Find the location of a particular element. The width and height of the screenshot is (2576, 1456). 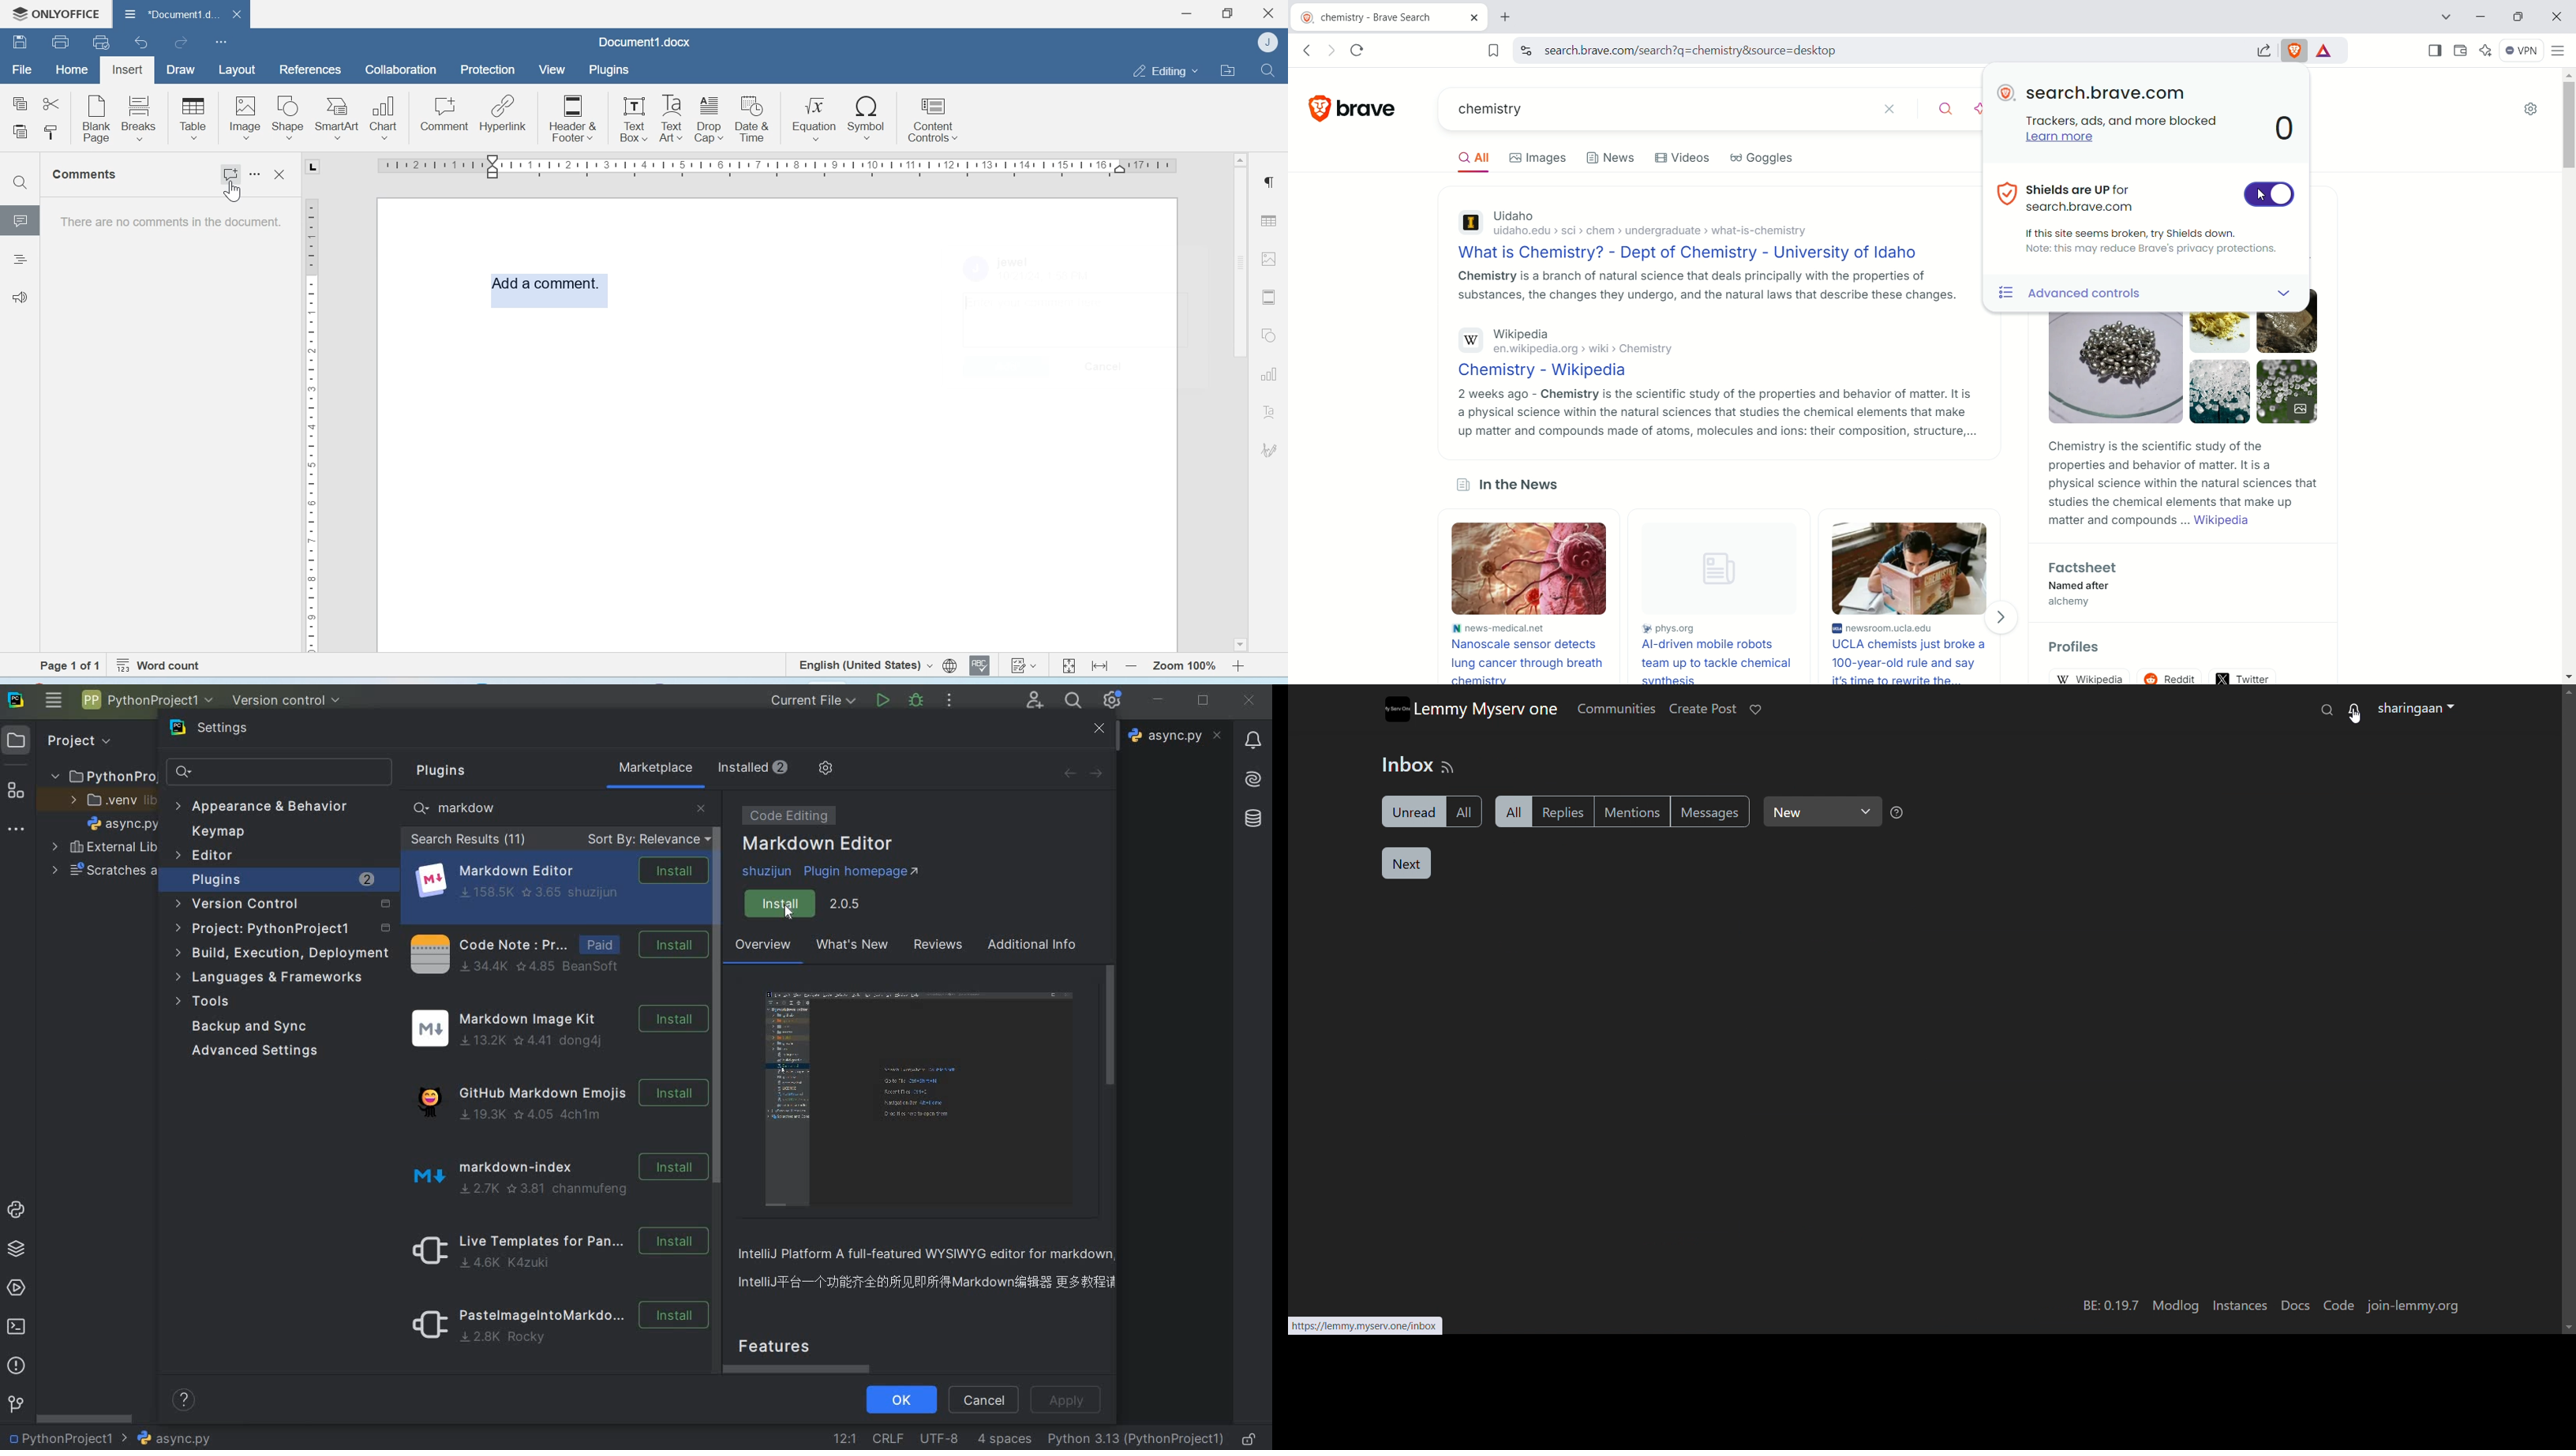

Image is located at coordinates (244, 117).